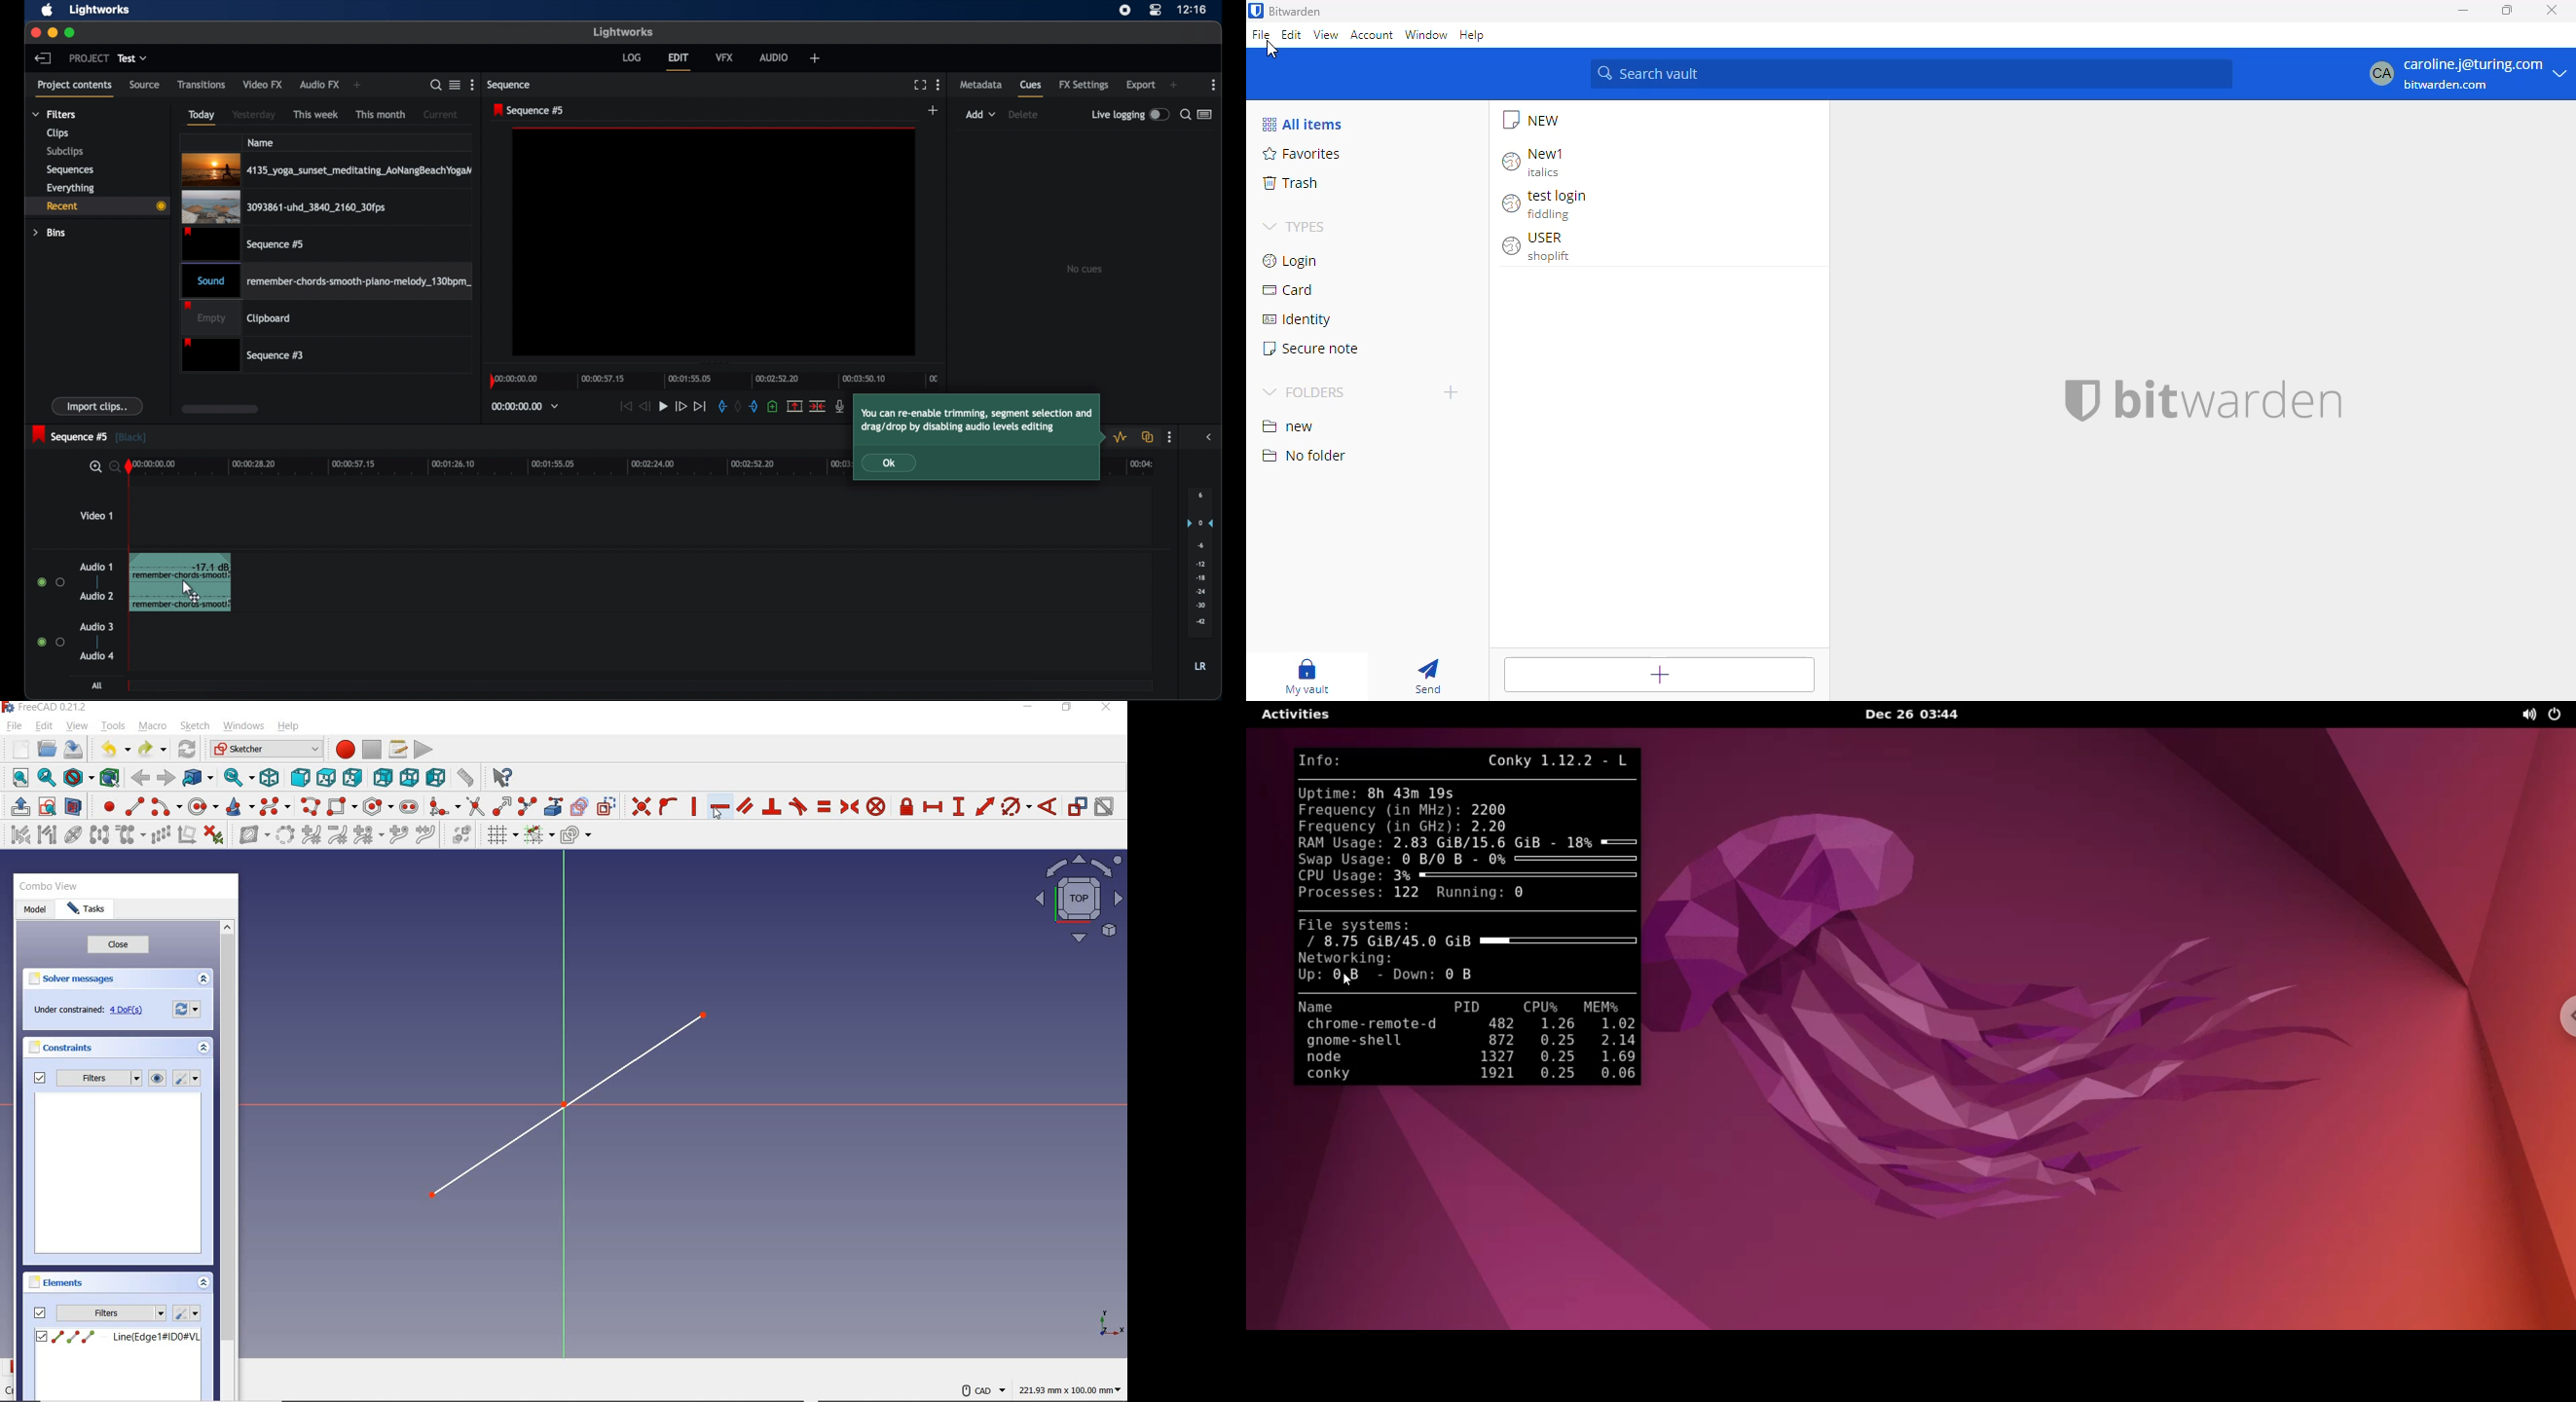 The height and width of the screenshot is (1428, 2576). Describe the element at coordinates (33, 908) in the screenshot. I see `MODEL` at that location.